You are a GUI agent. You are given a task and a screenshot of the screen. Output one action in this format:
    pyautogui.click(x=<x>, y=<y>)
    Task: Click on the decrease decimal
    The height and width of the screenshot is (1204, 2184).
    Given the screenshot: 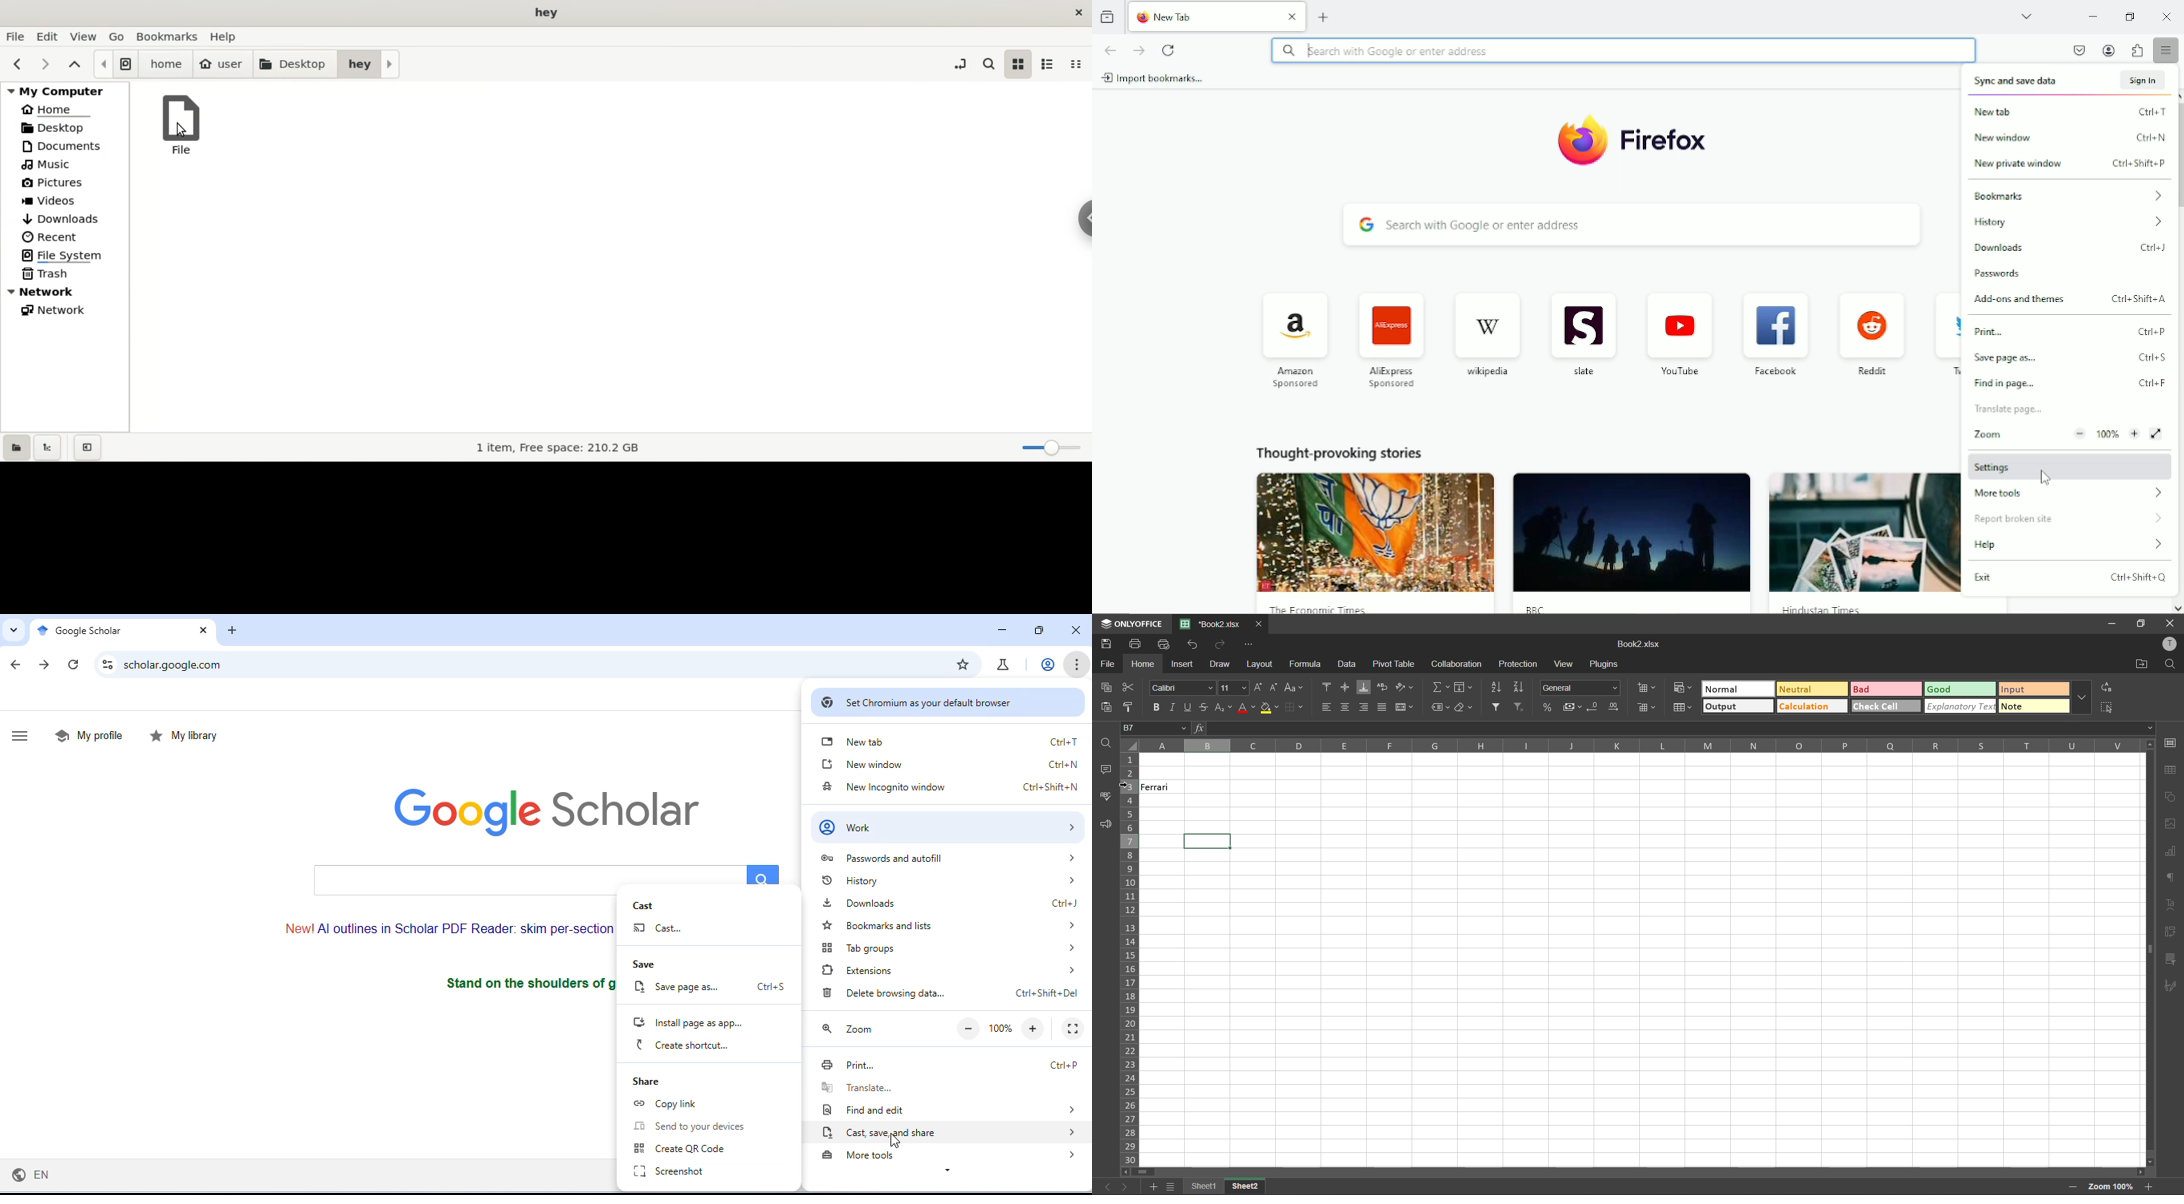 What is the action you would take?
    pyautogui.click(x=1594, y=706)
    